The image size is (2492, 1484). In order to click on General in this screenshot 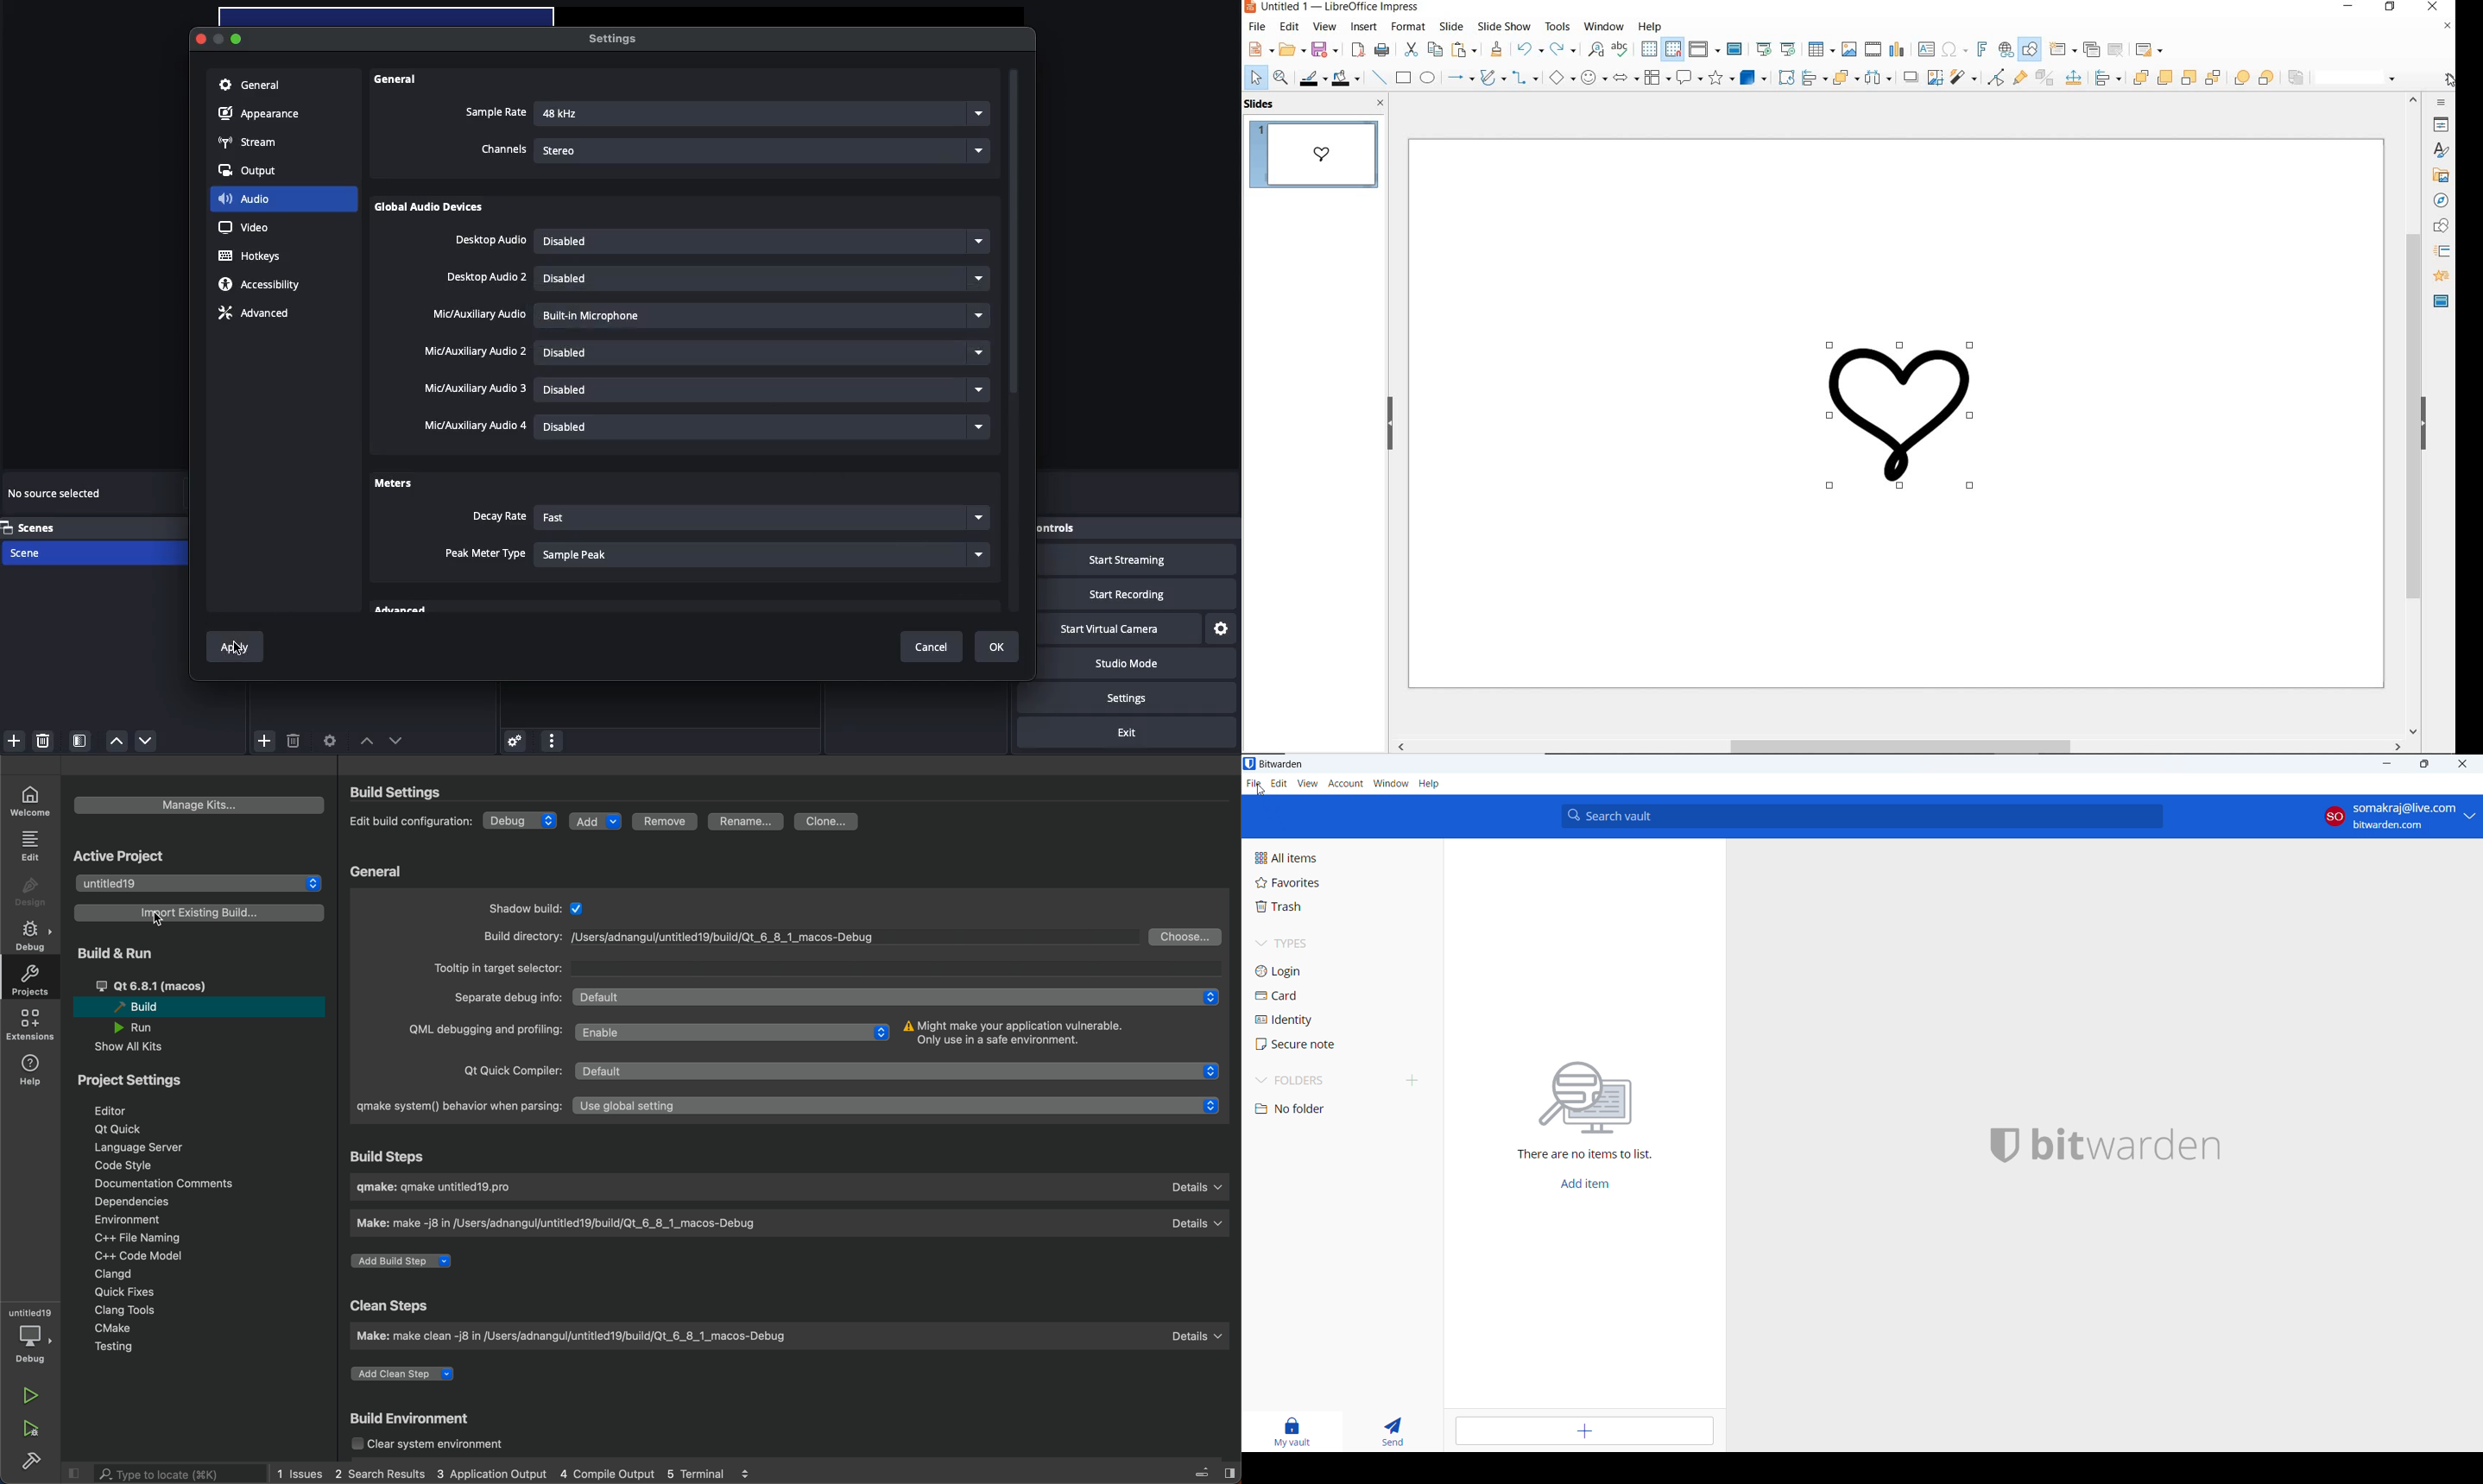, I will do `click(398, 79)`.